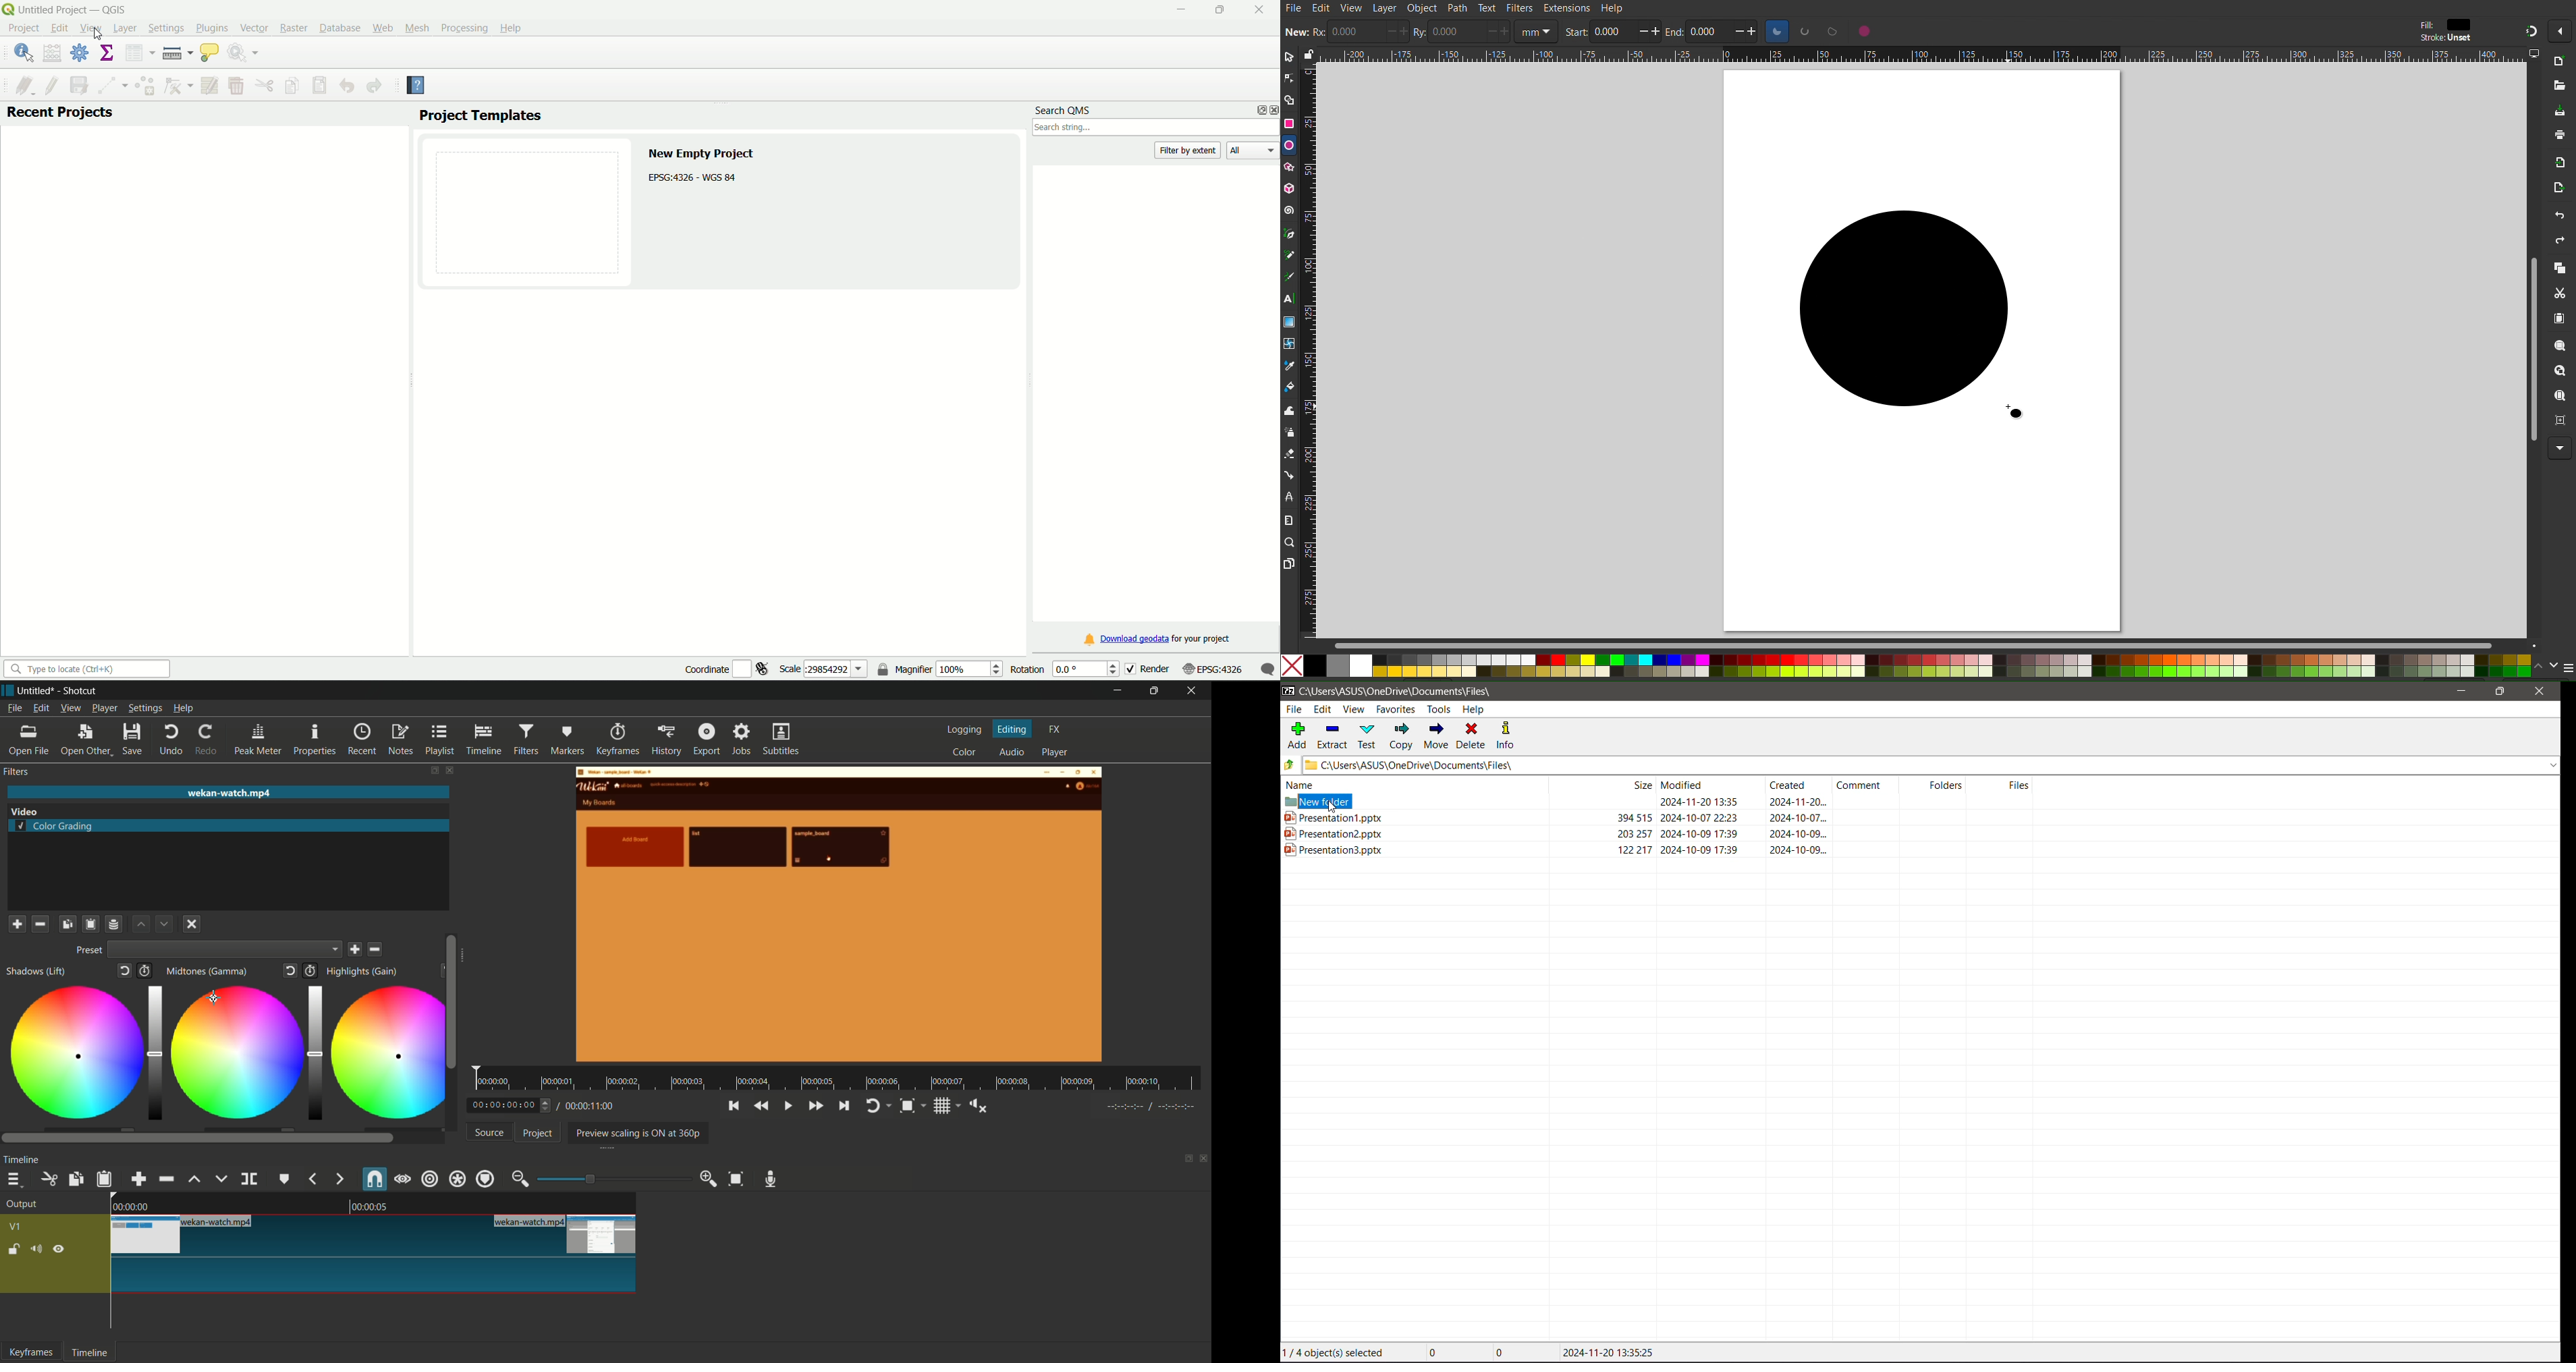 This screenshot has height=1372, width=2576. Describe the element at coordinates (338, 1179) in the screenshot. I see `next marker` at that location.